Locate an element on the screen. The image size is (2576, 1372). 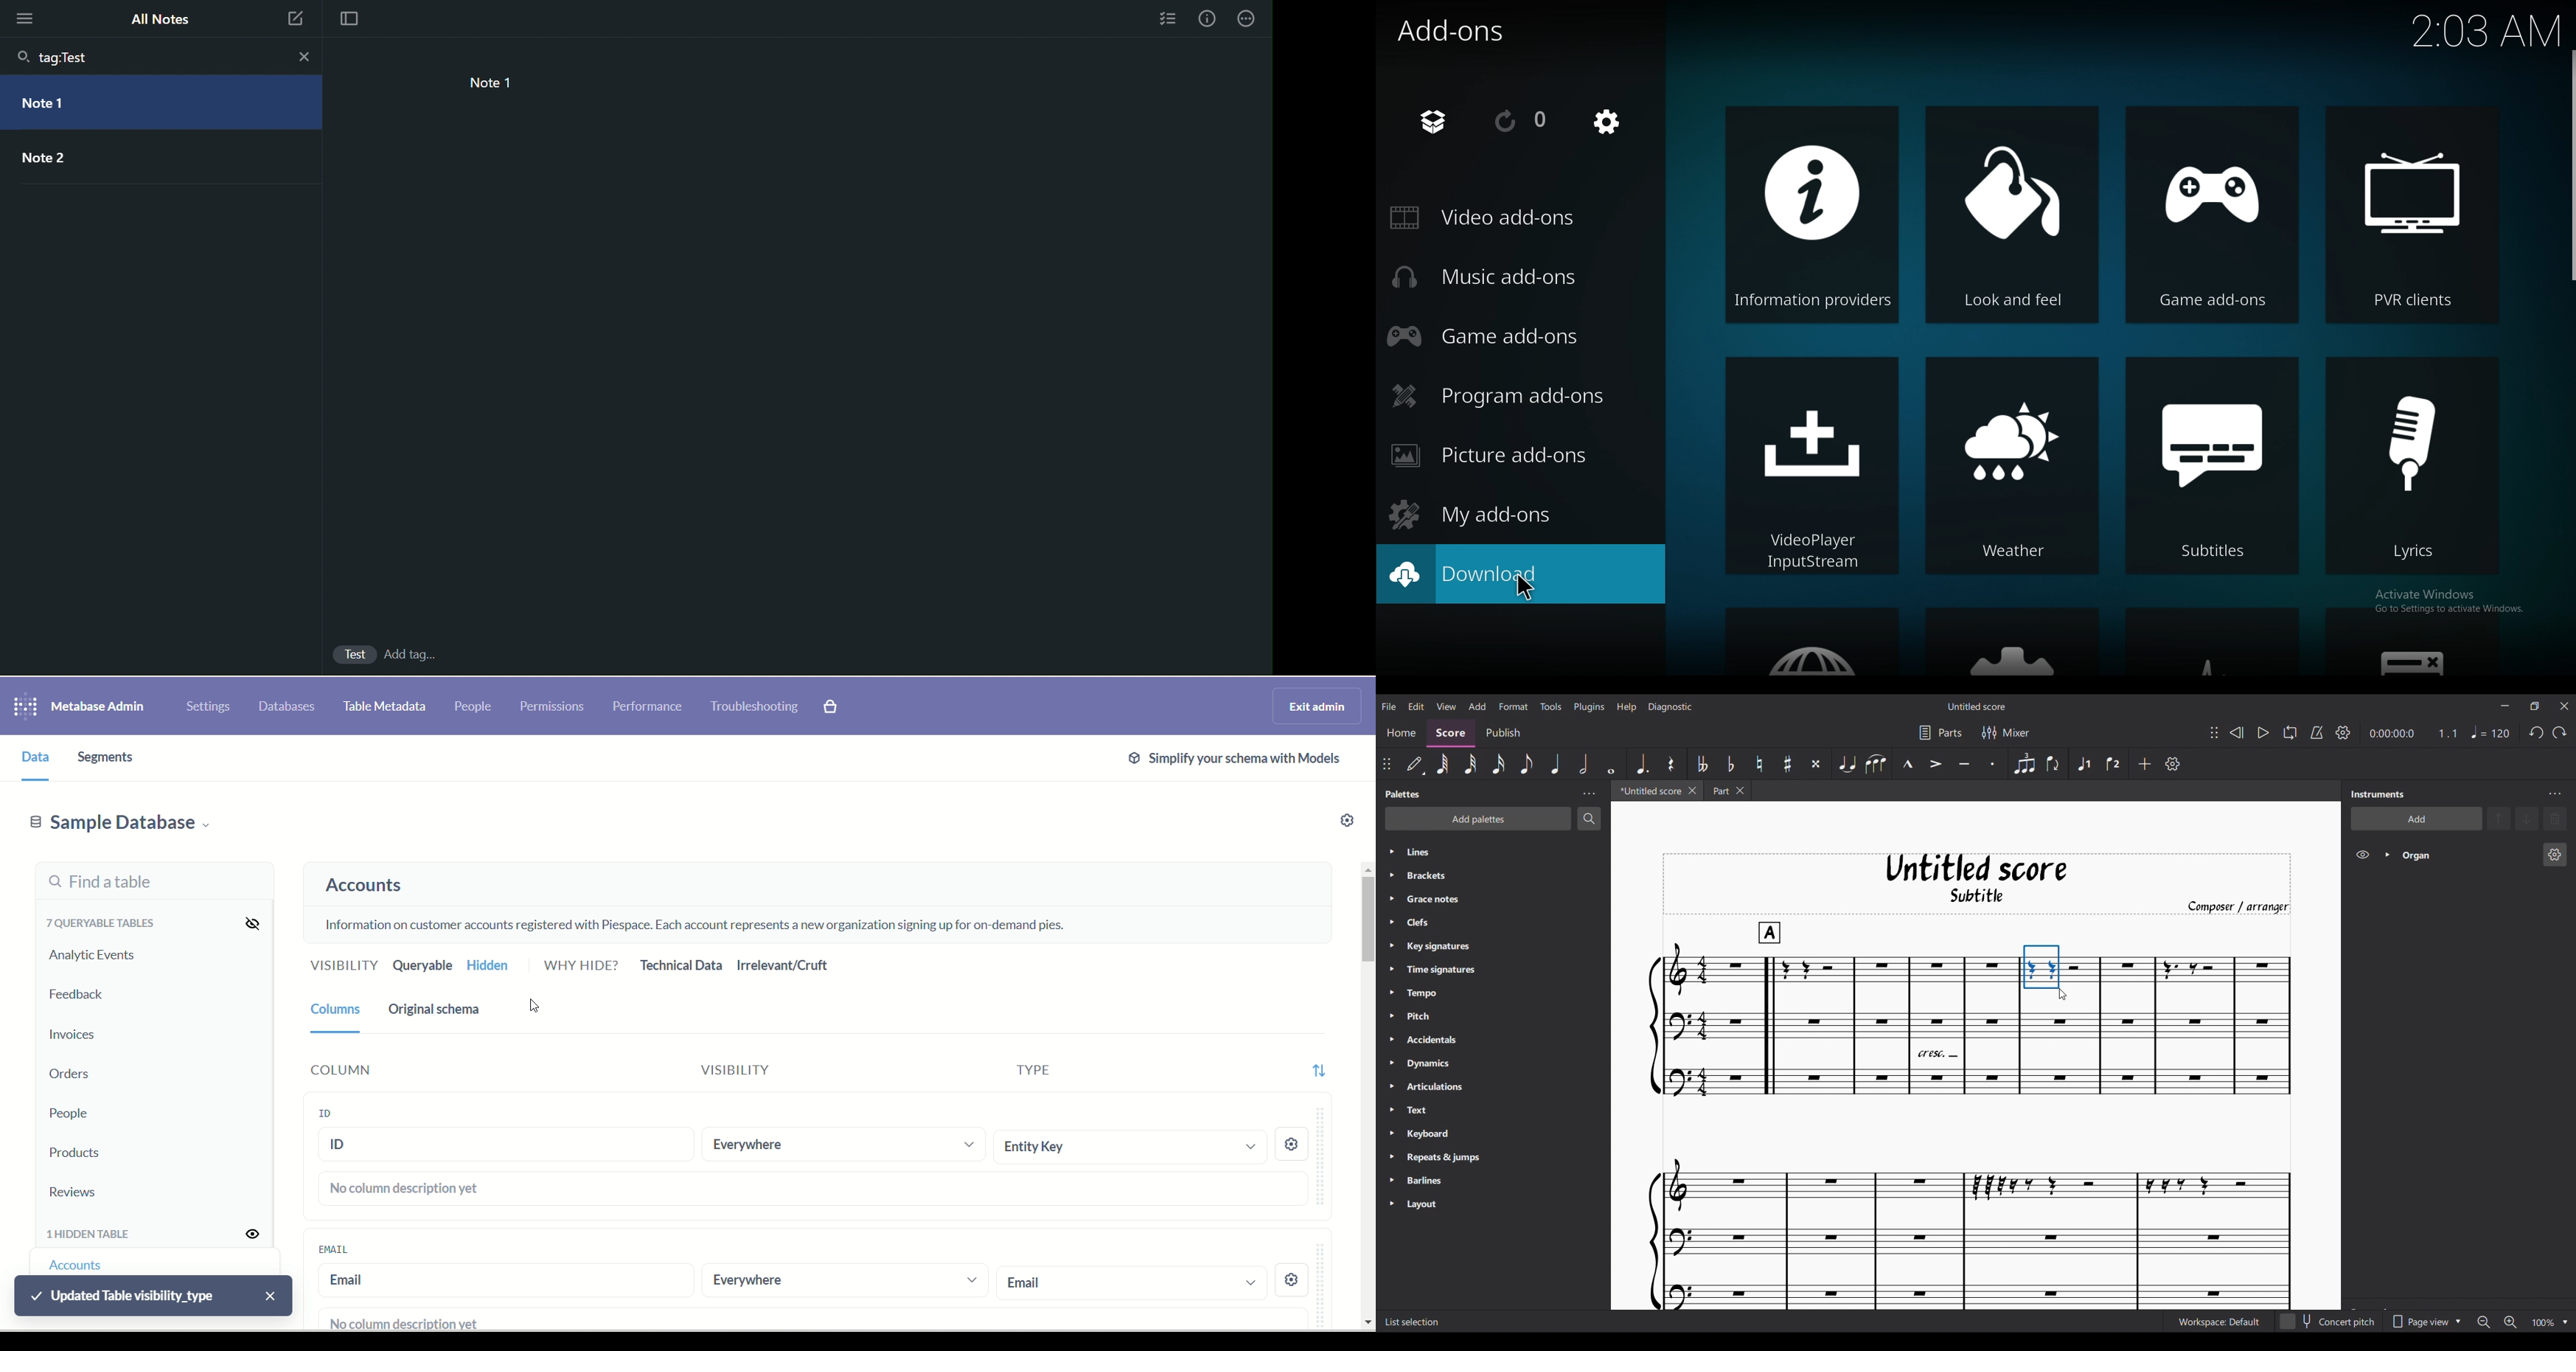
Move selection down is located at coordinates (2527, 819).